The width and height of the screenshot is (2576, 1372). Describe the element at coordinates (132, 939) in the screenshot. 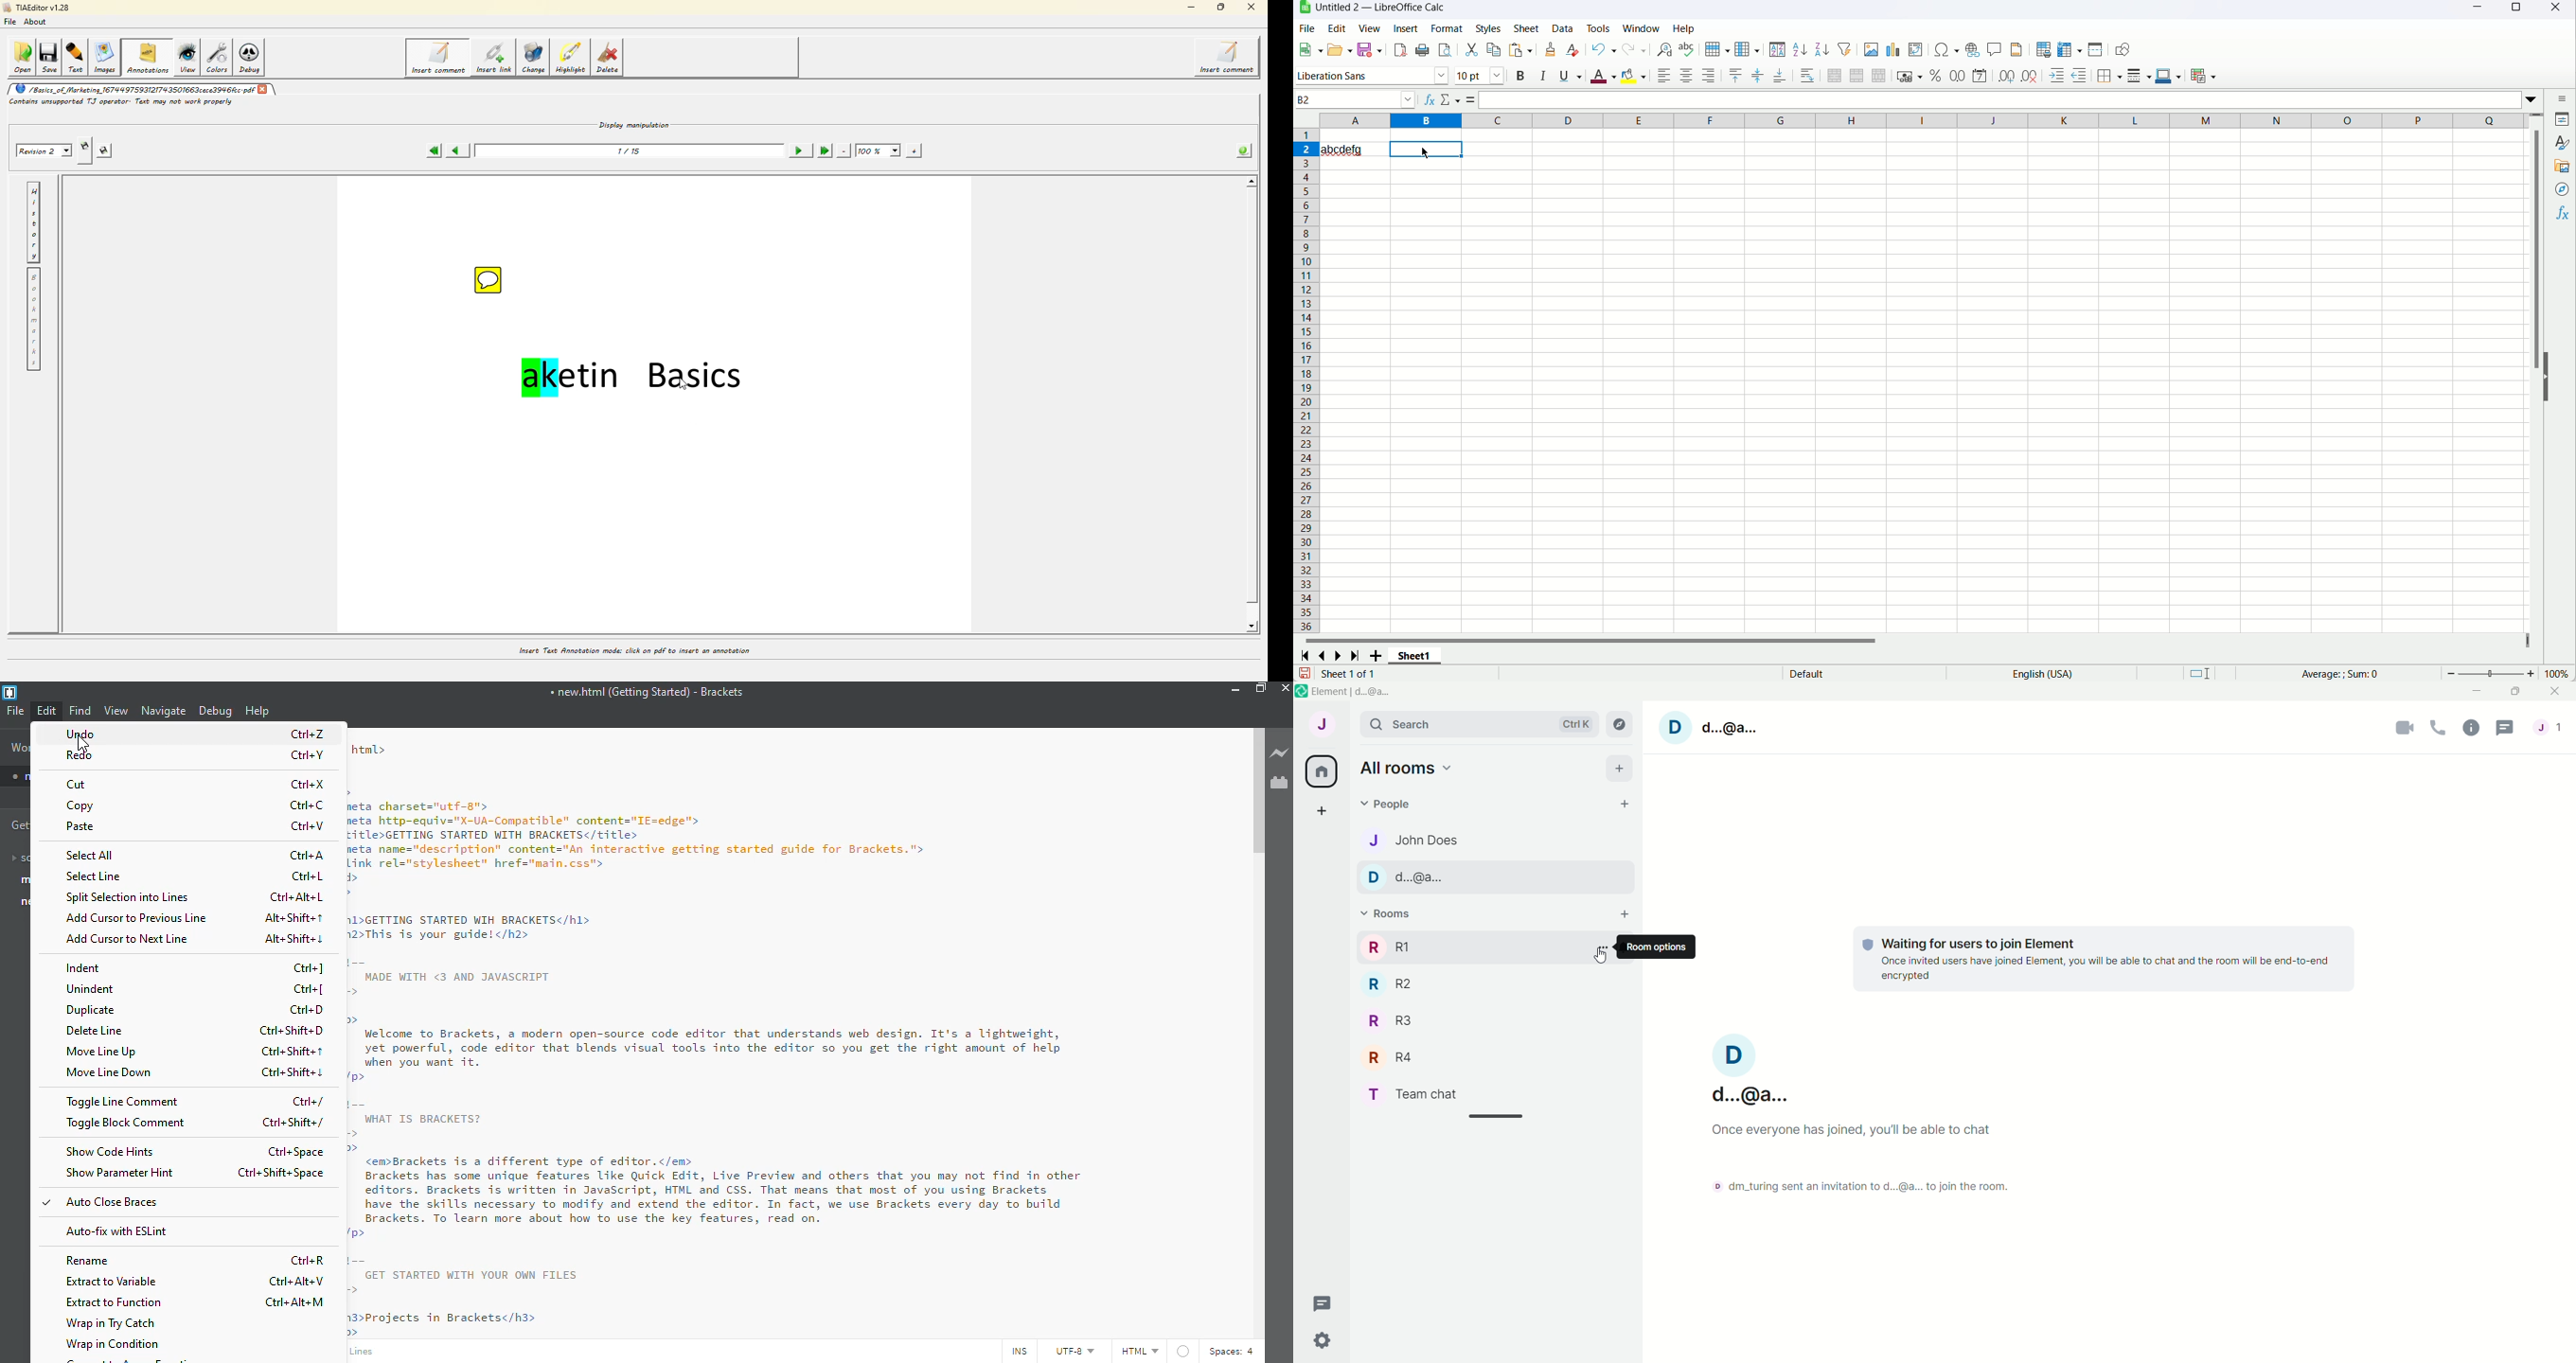

I see `next line` at that location.